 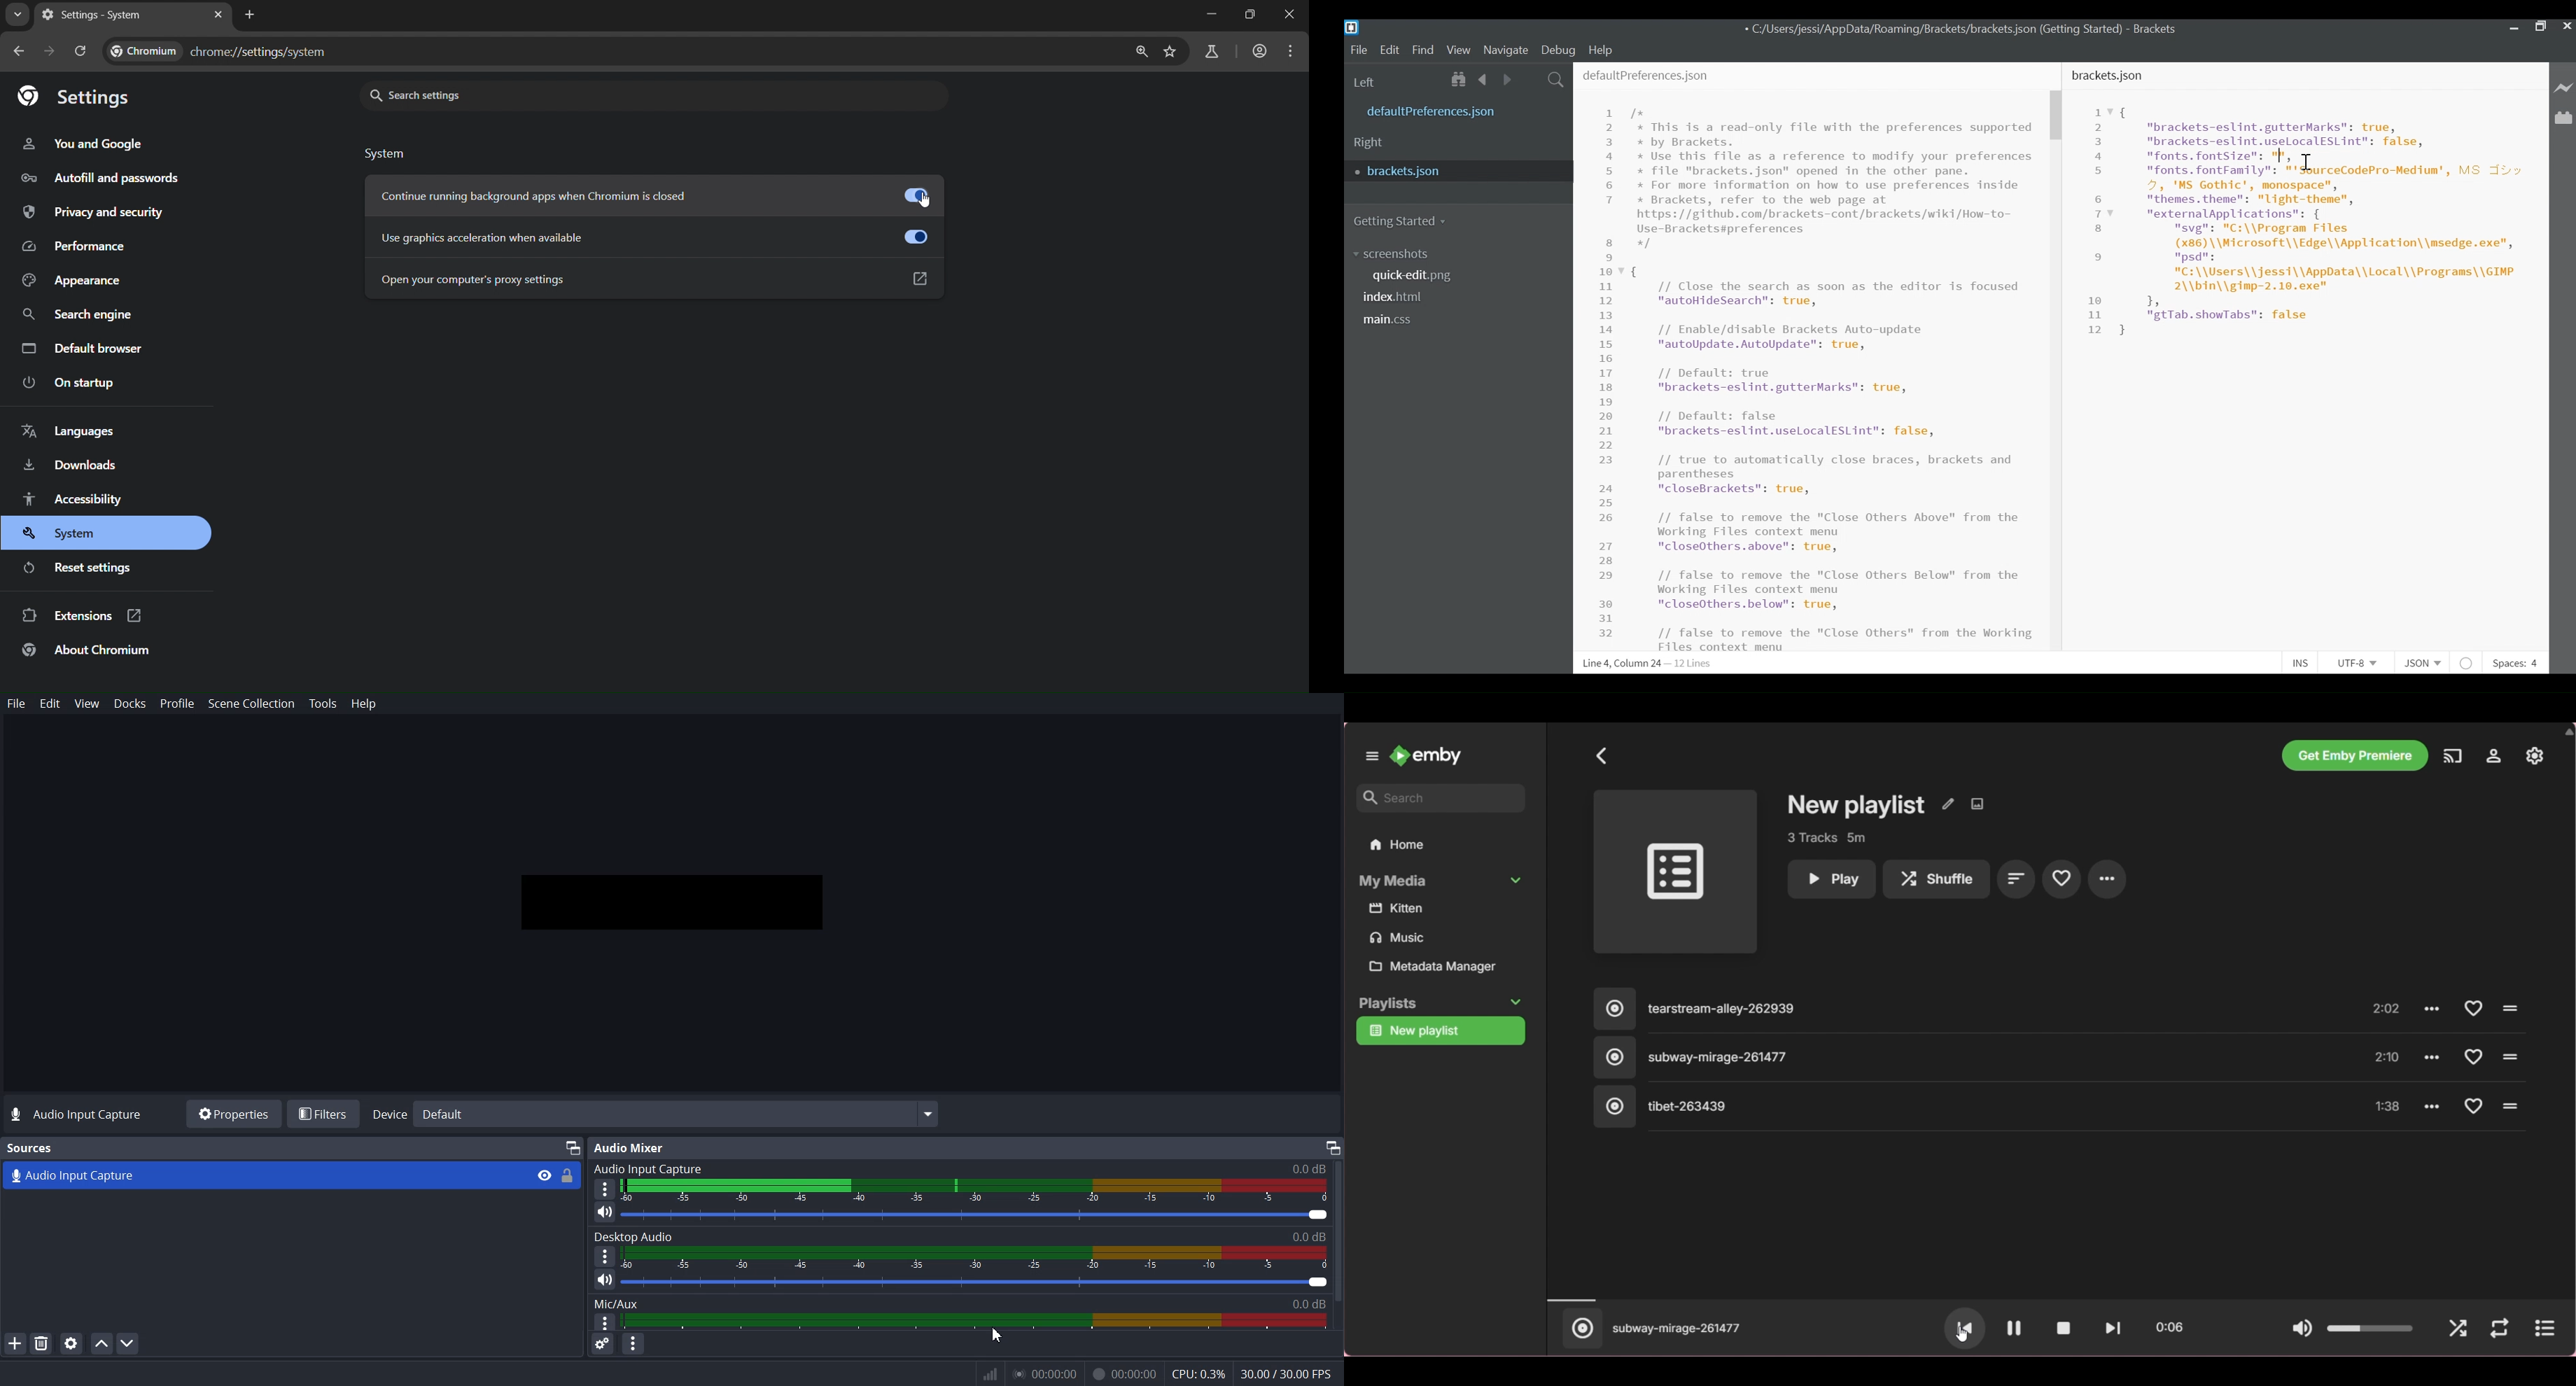 I want to click on minimize, so click(x=1205, y=15).